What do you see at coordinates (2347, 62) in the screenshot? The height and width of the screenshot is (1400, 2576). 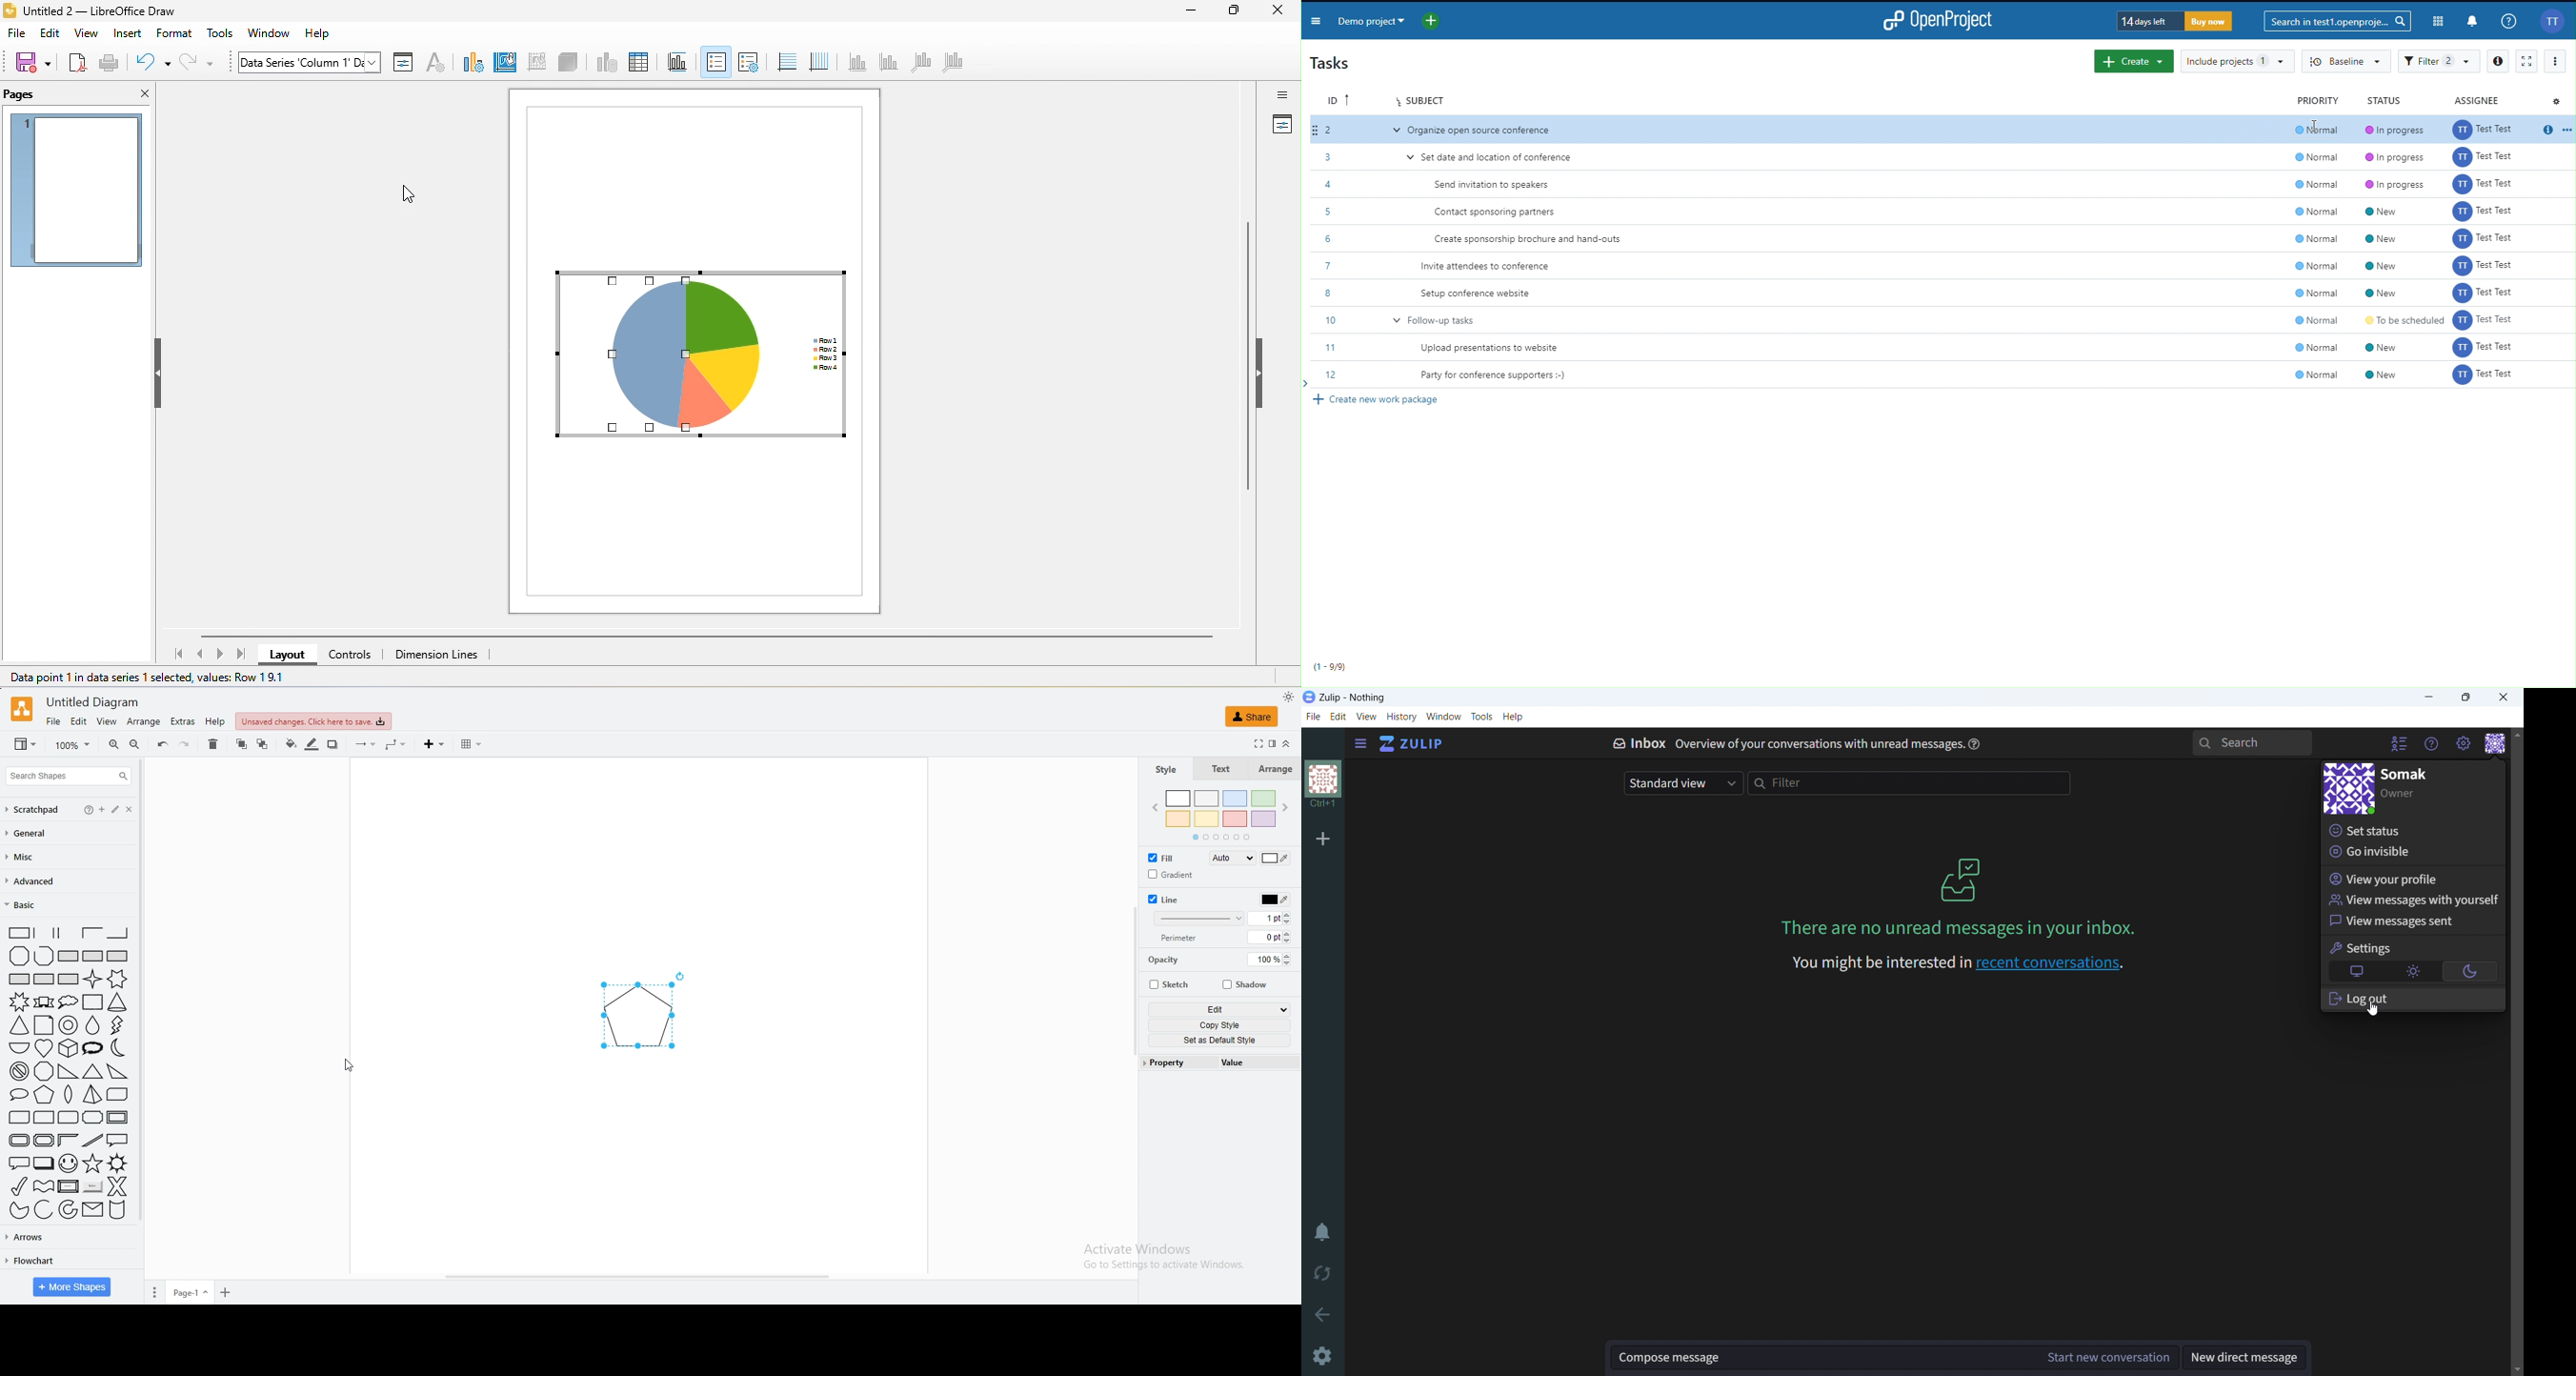 I see `Baseline` at bounding box center [2347, 62].